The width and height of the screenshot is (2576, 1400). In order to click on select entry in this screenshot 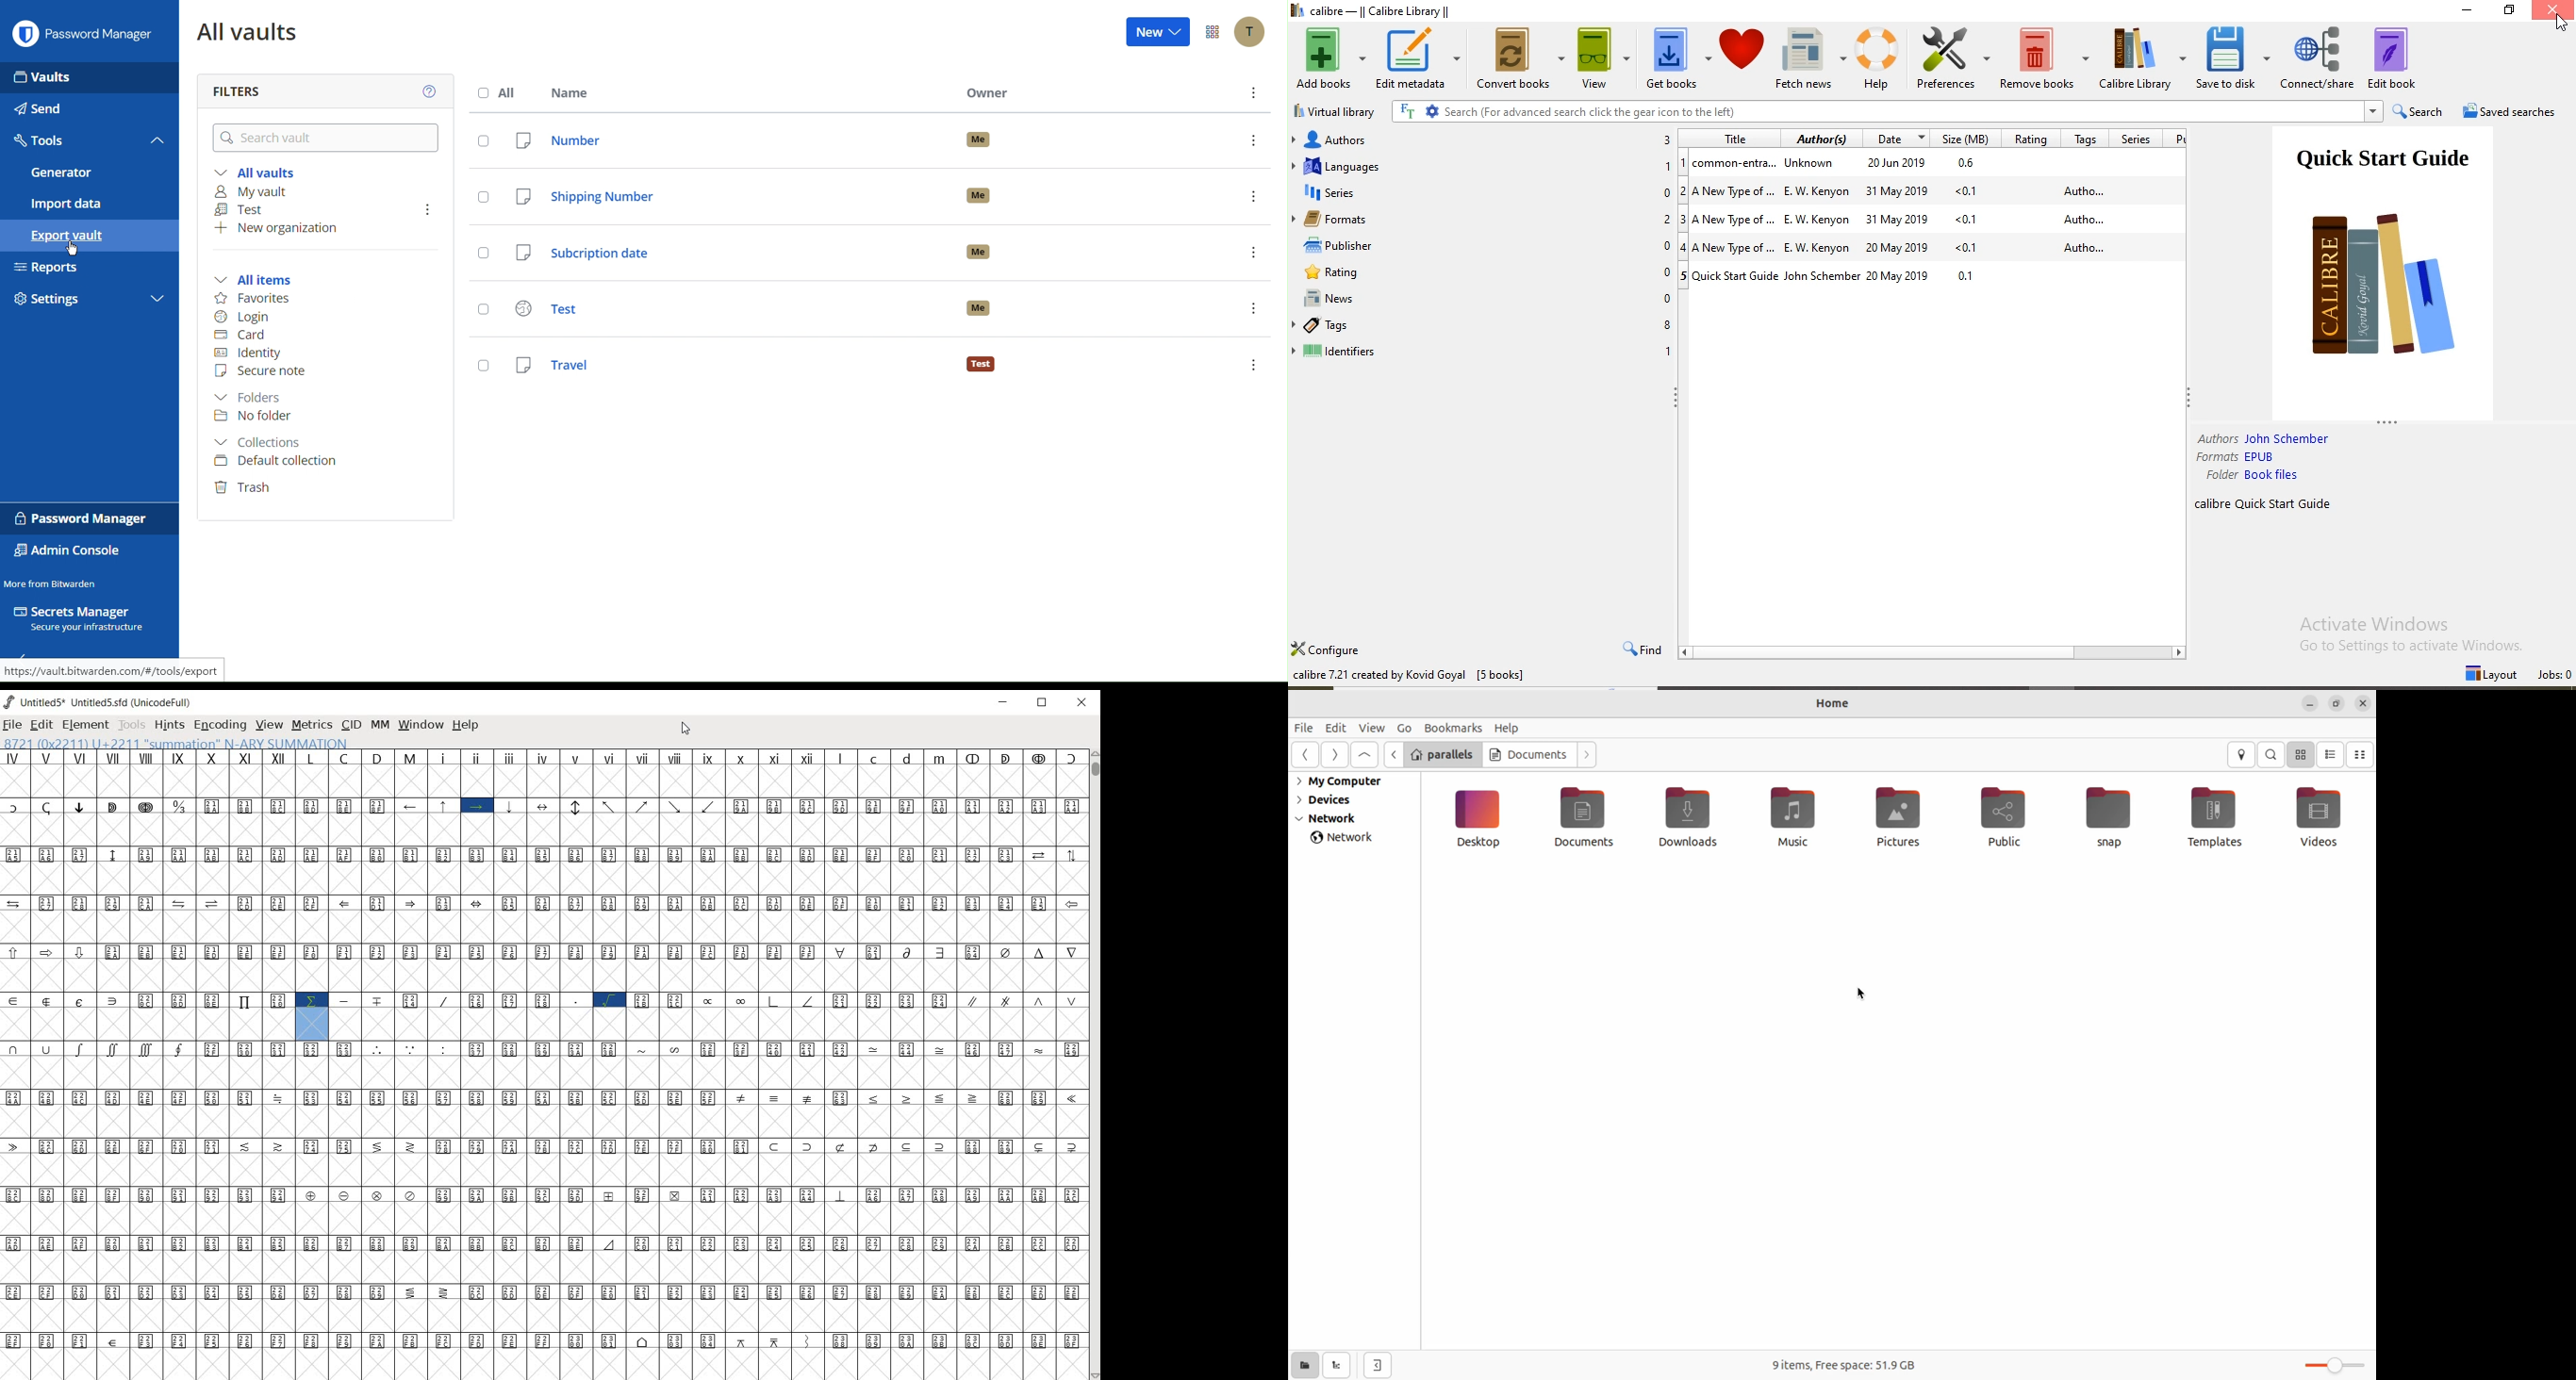, I will do `click(483, 366)`.